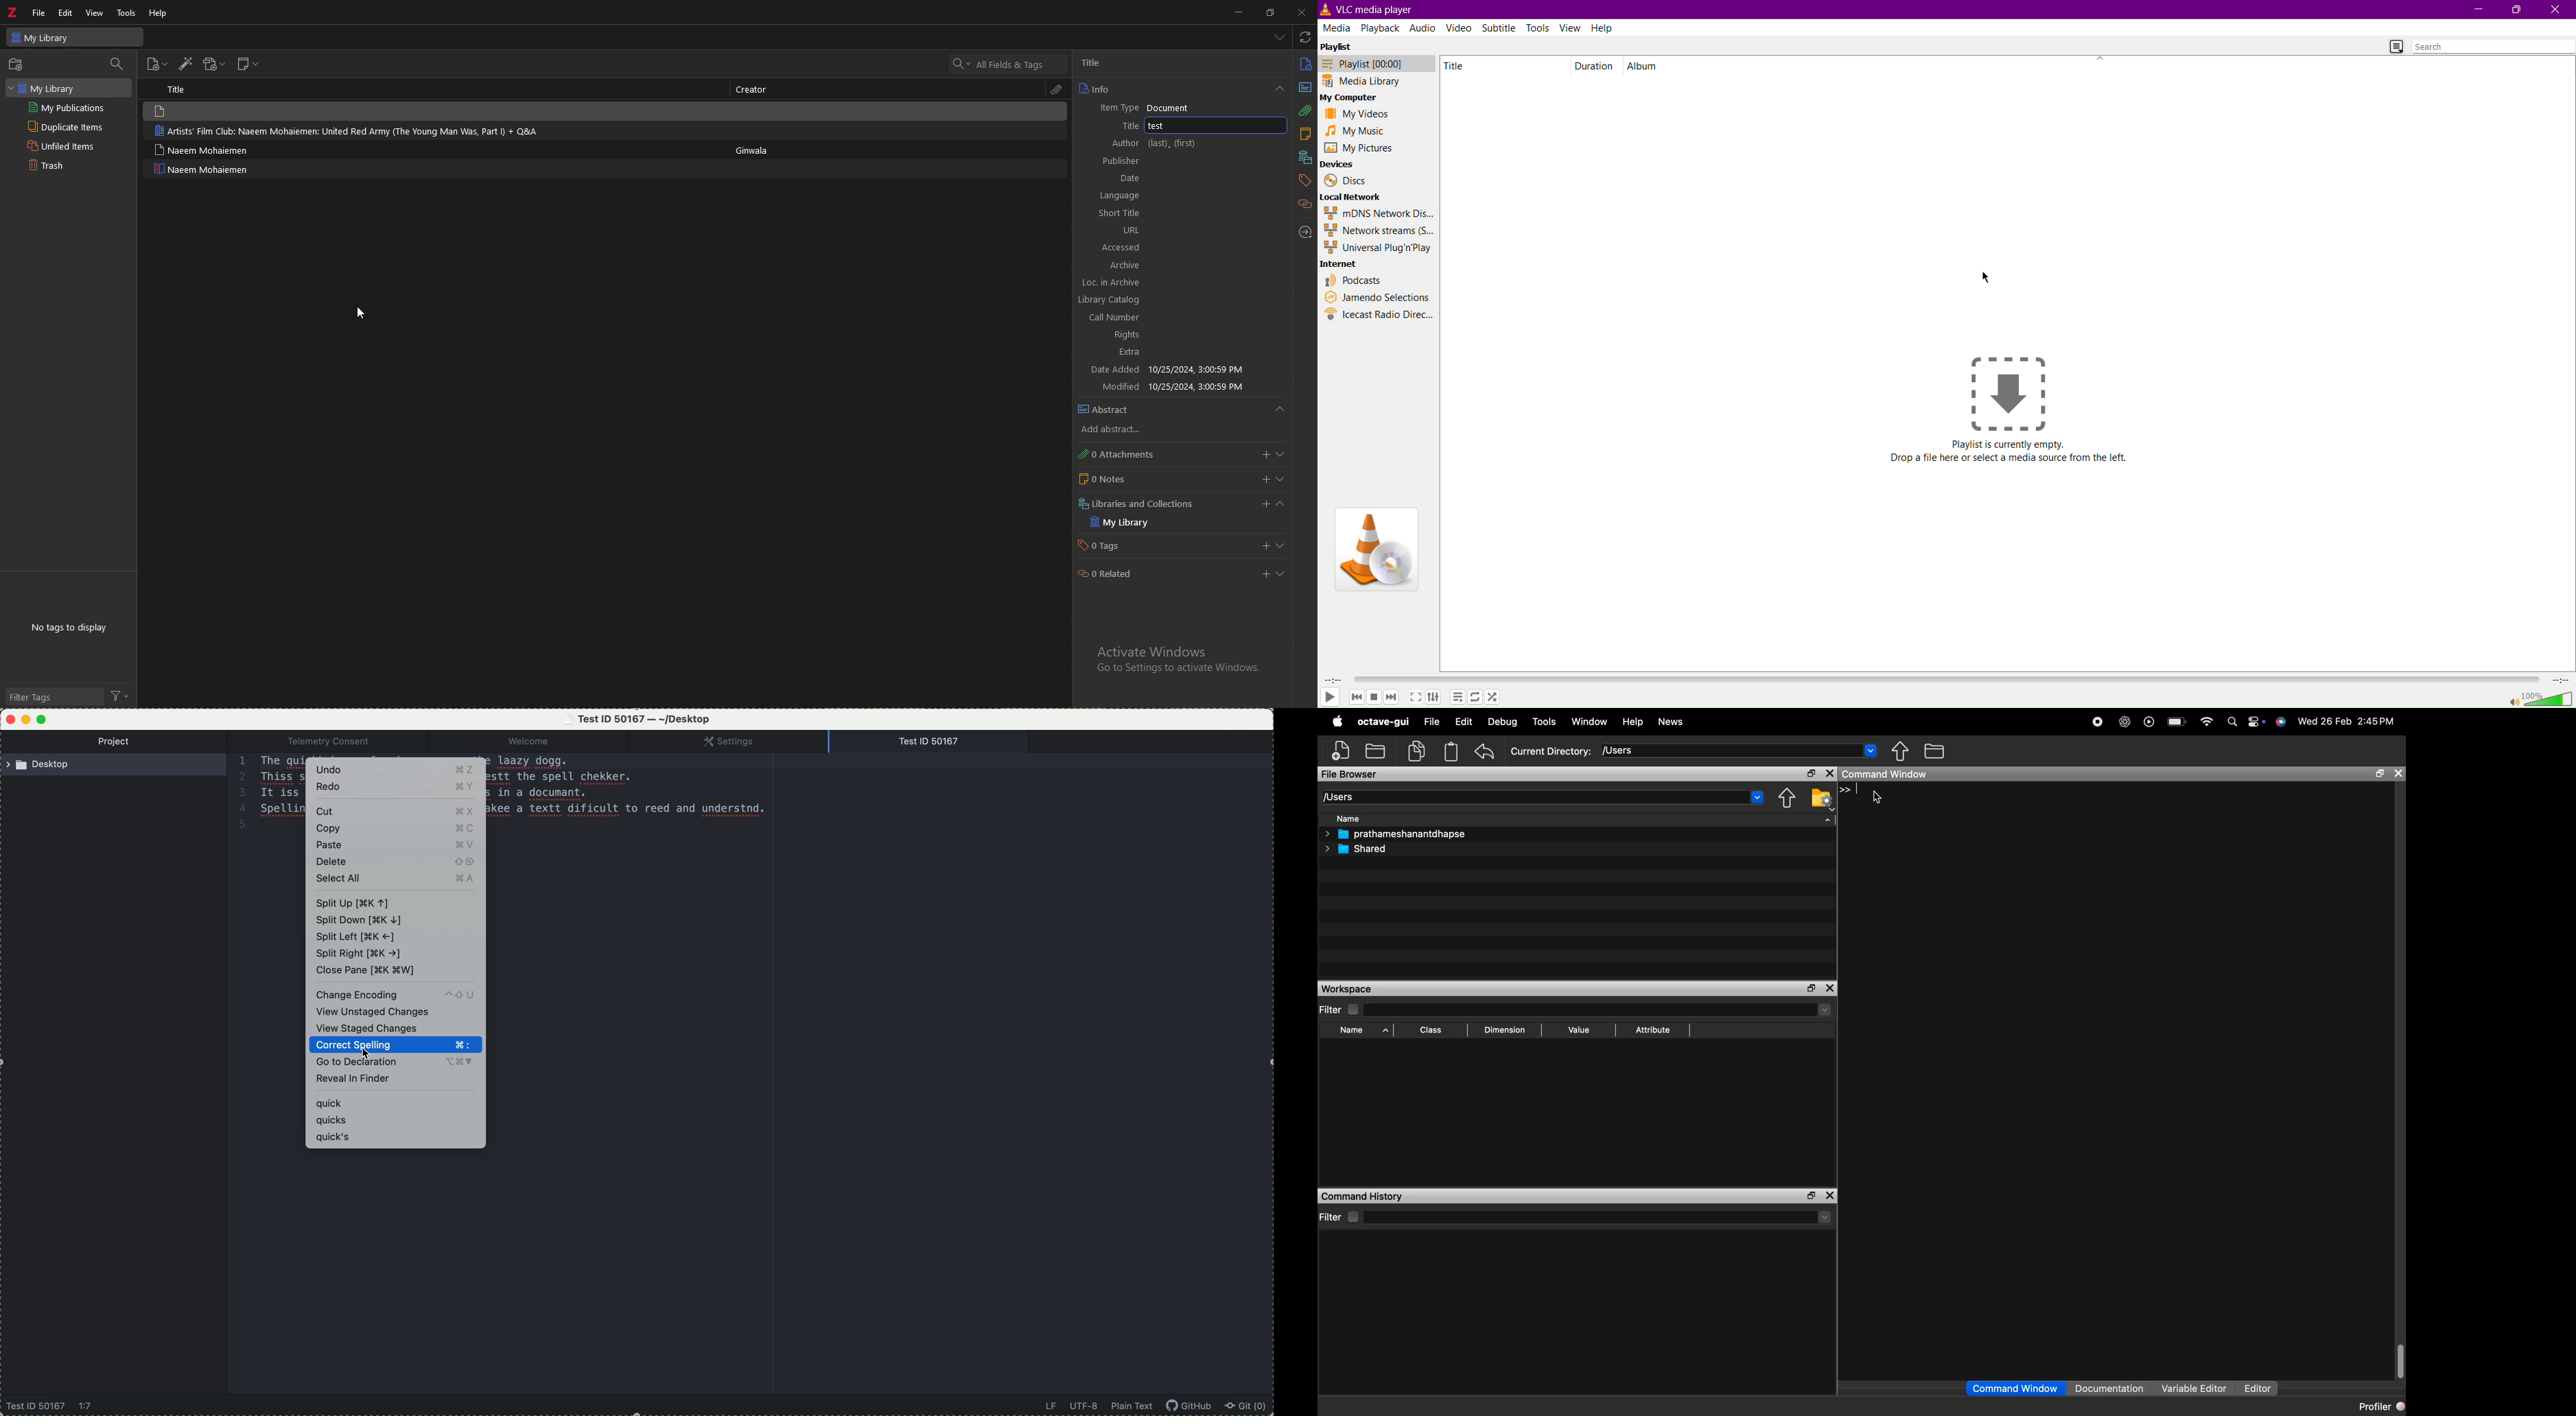 This screenshot has height=1428, width=2576. I want to click on VLC Logo, so click(1375, 548).